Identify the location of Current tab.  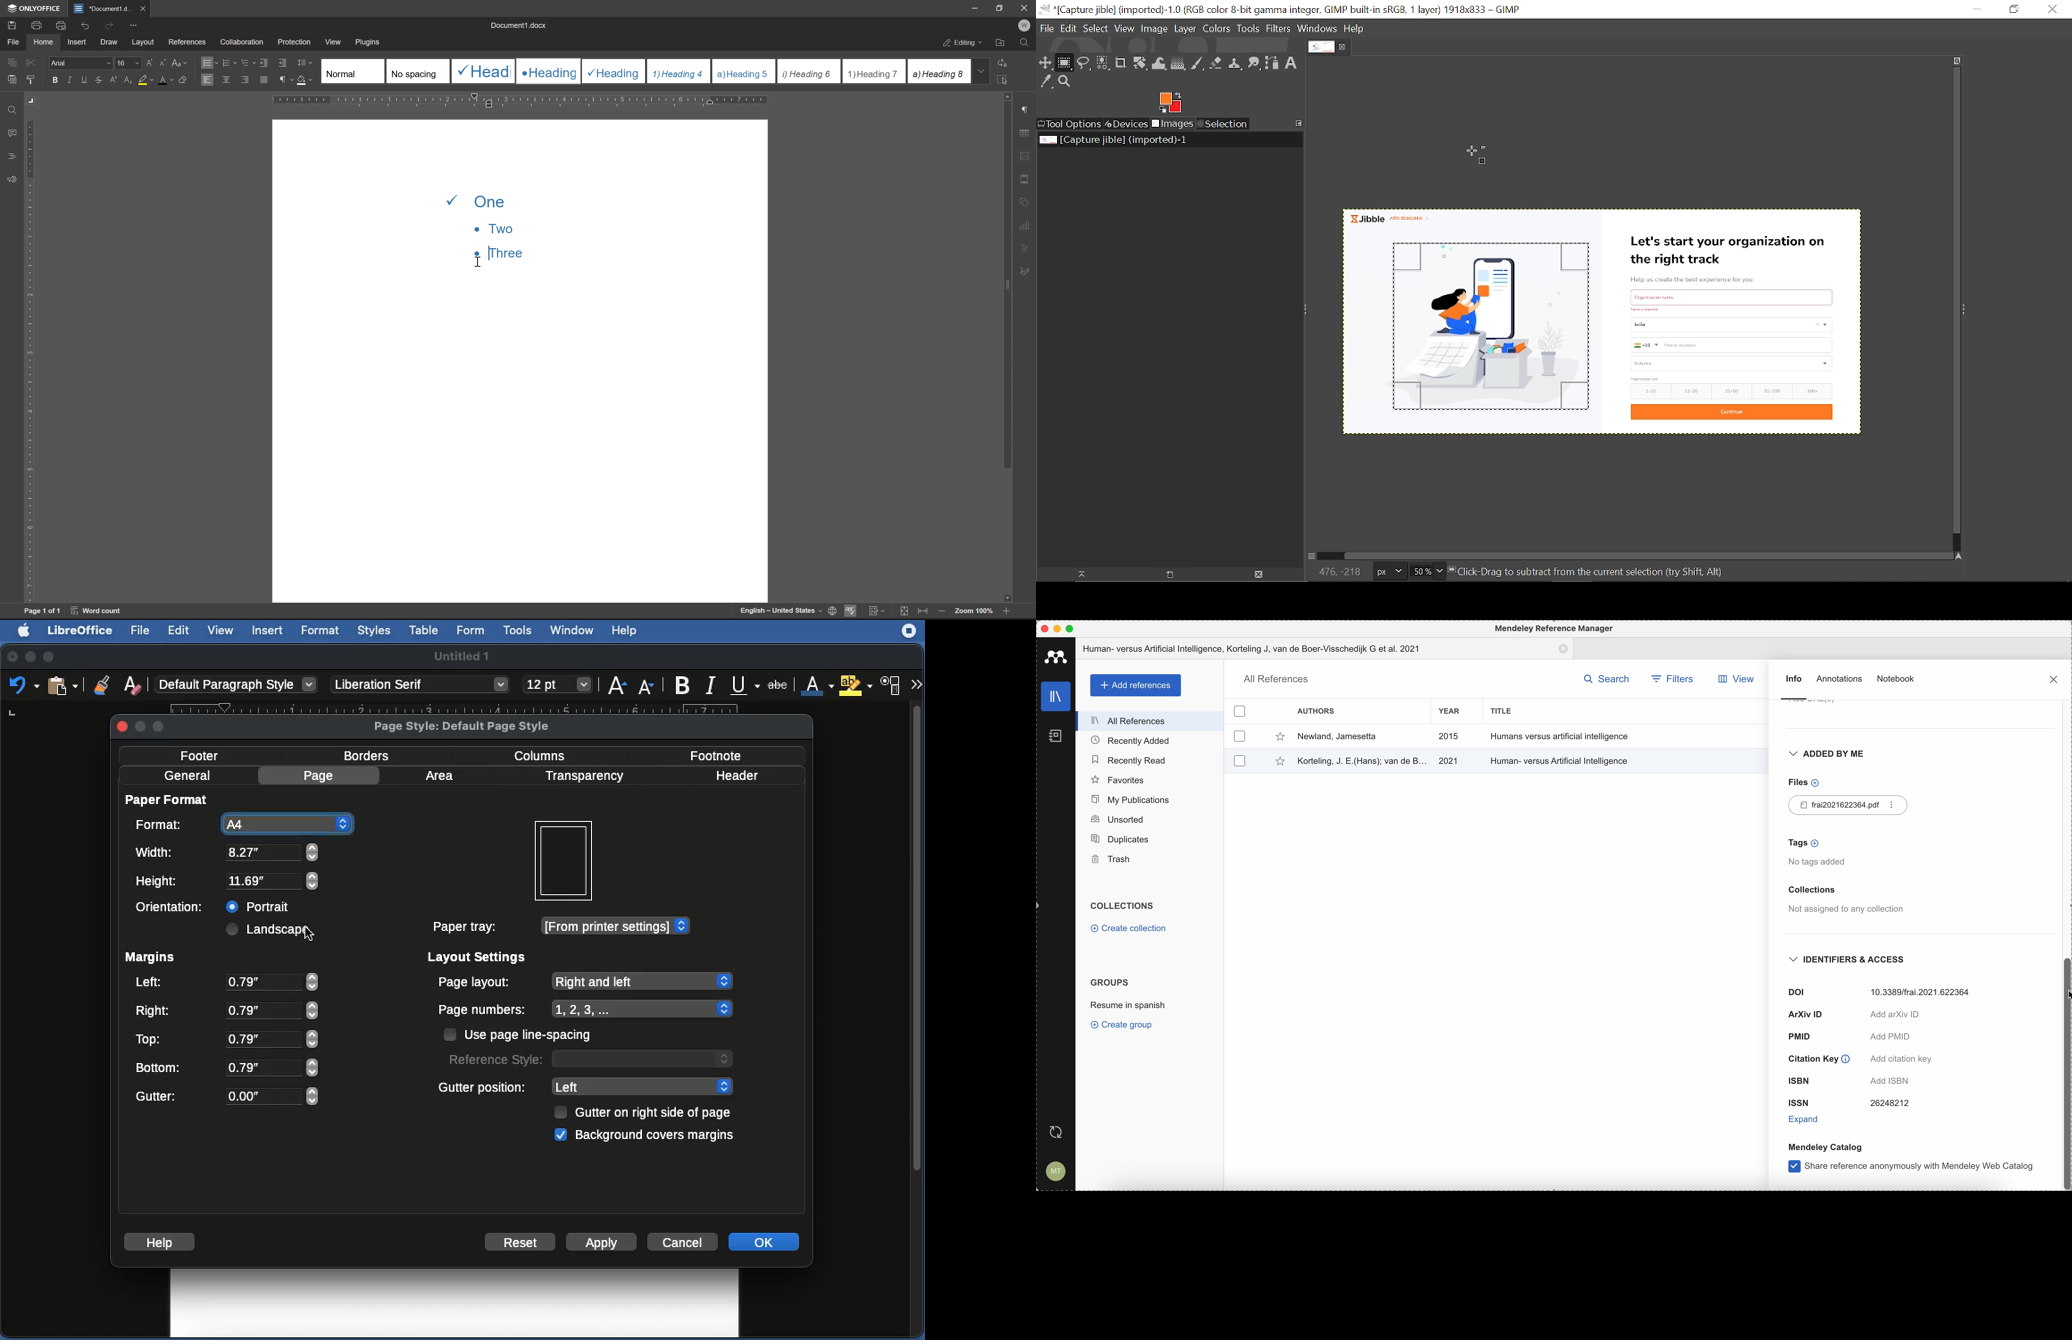
(1320, 48).